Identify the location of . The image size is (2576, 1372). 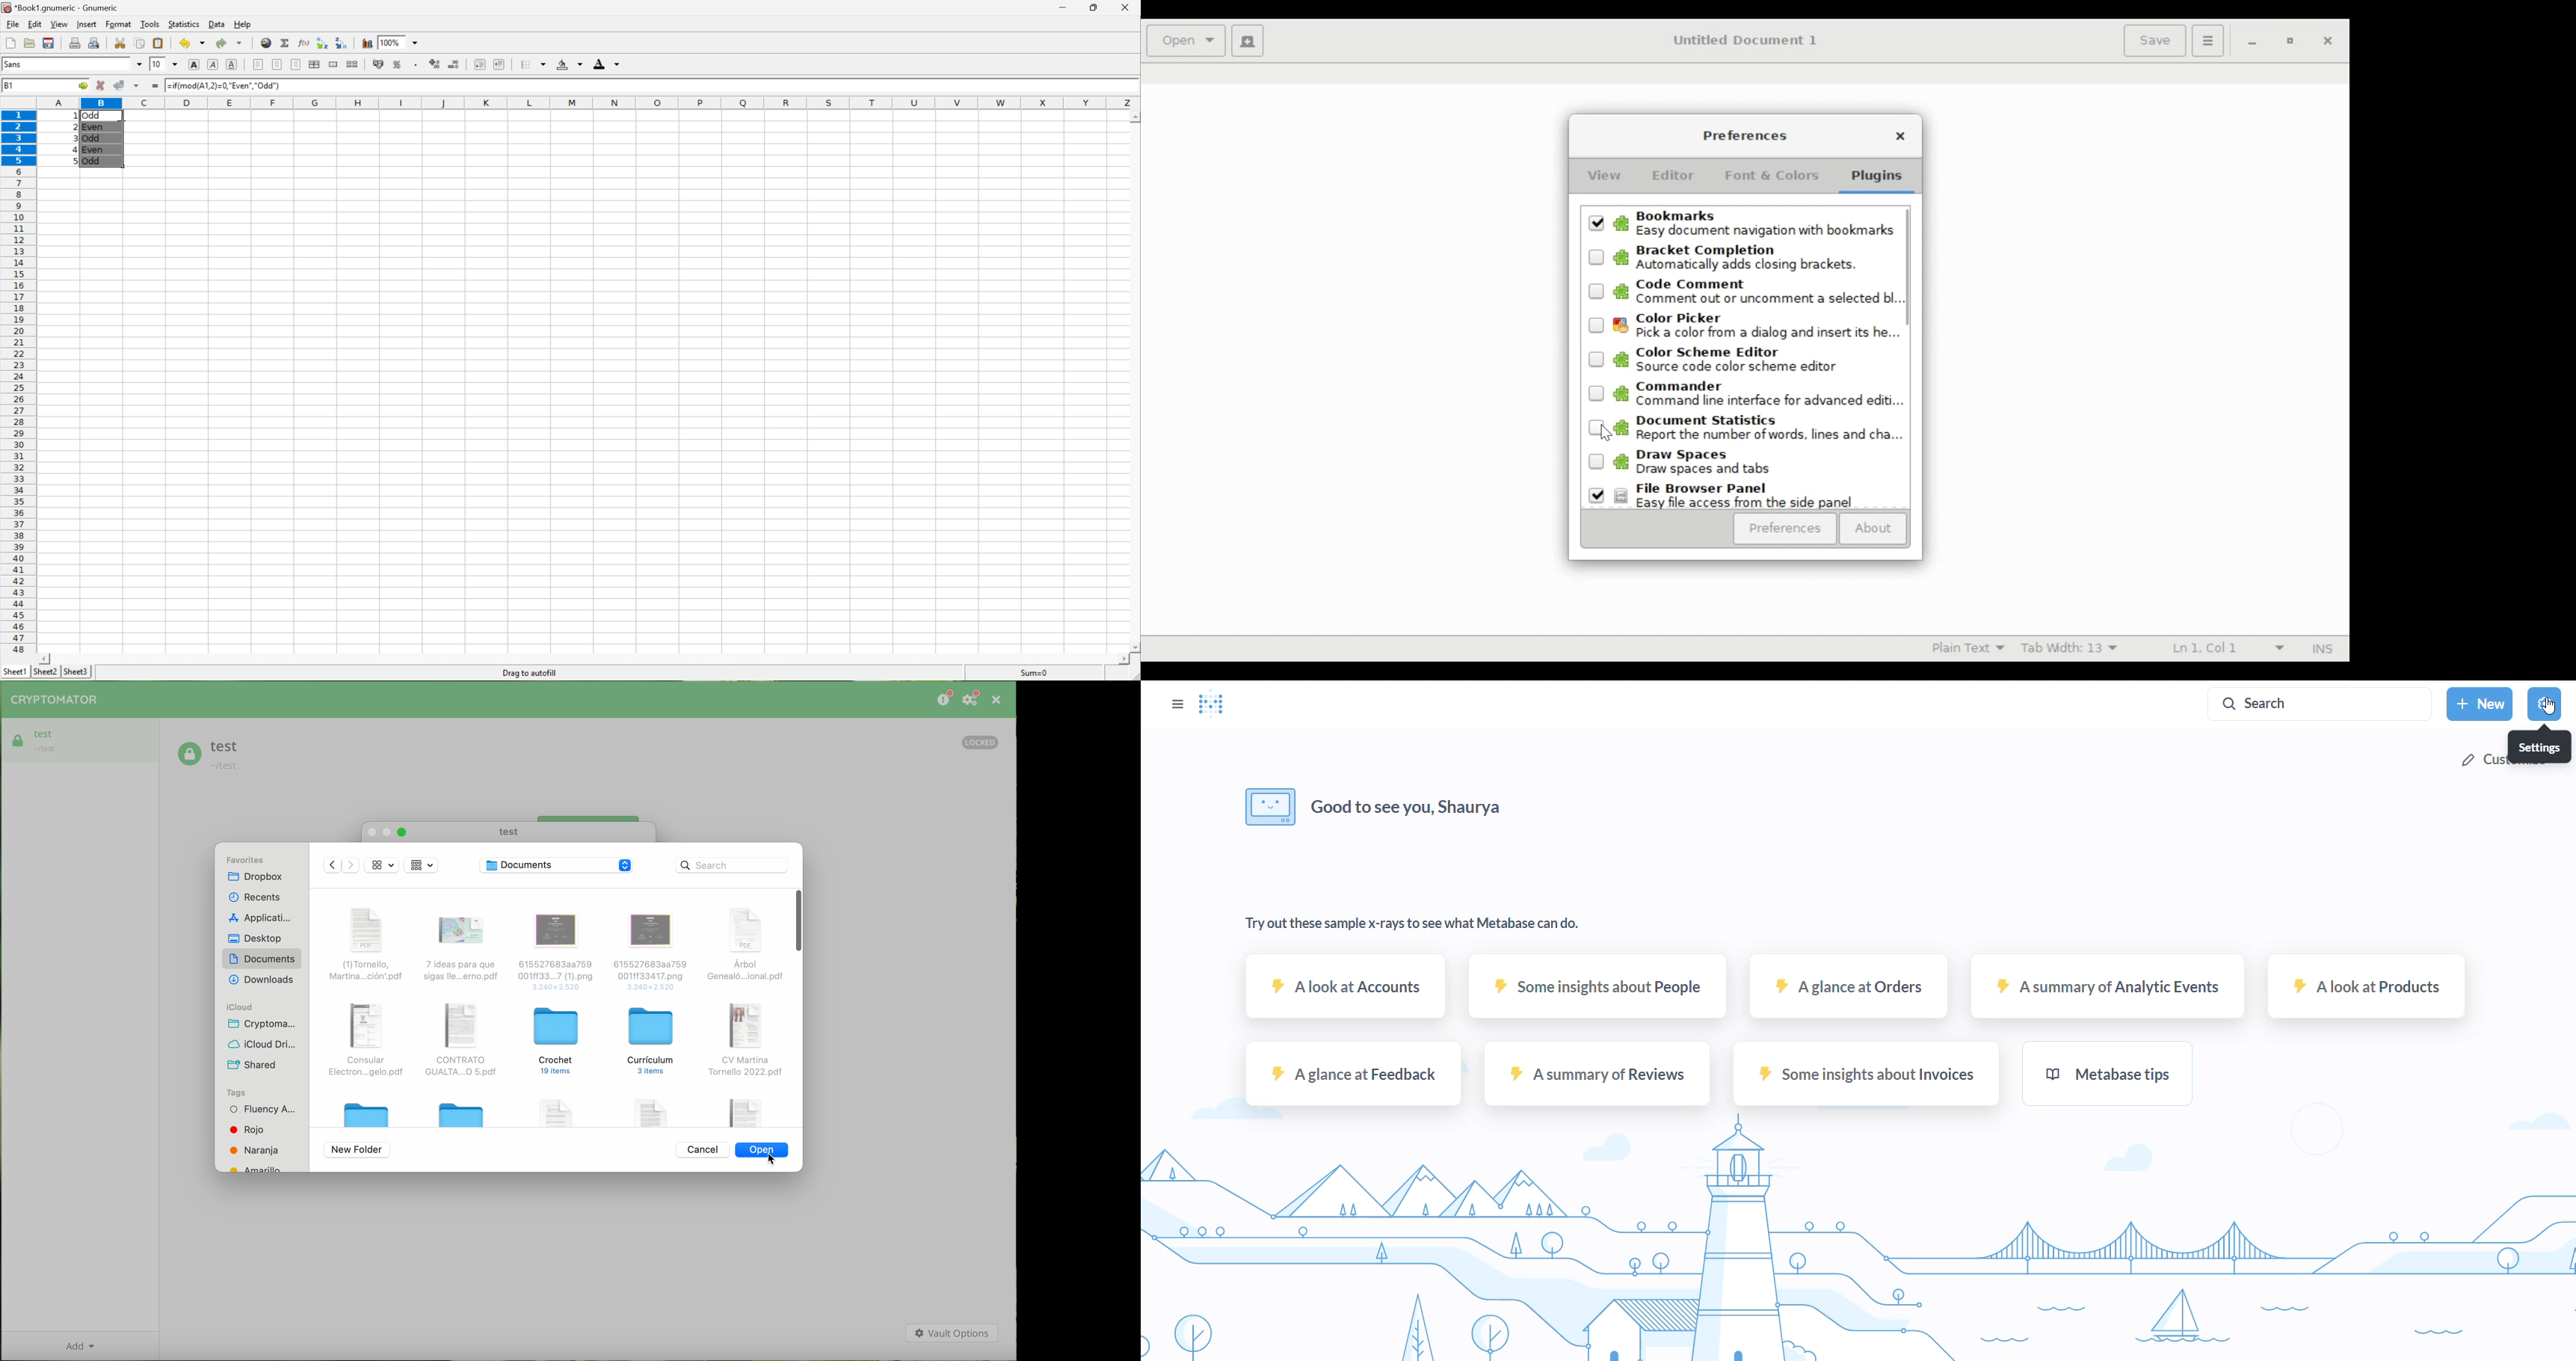
(137, 86).